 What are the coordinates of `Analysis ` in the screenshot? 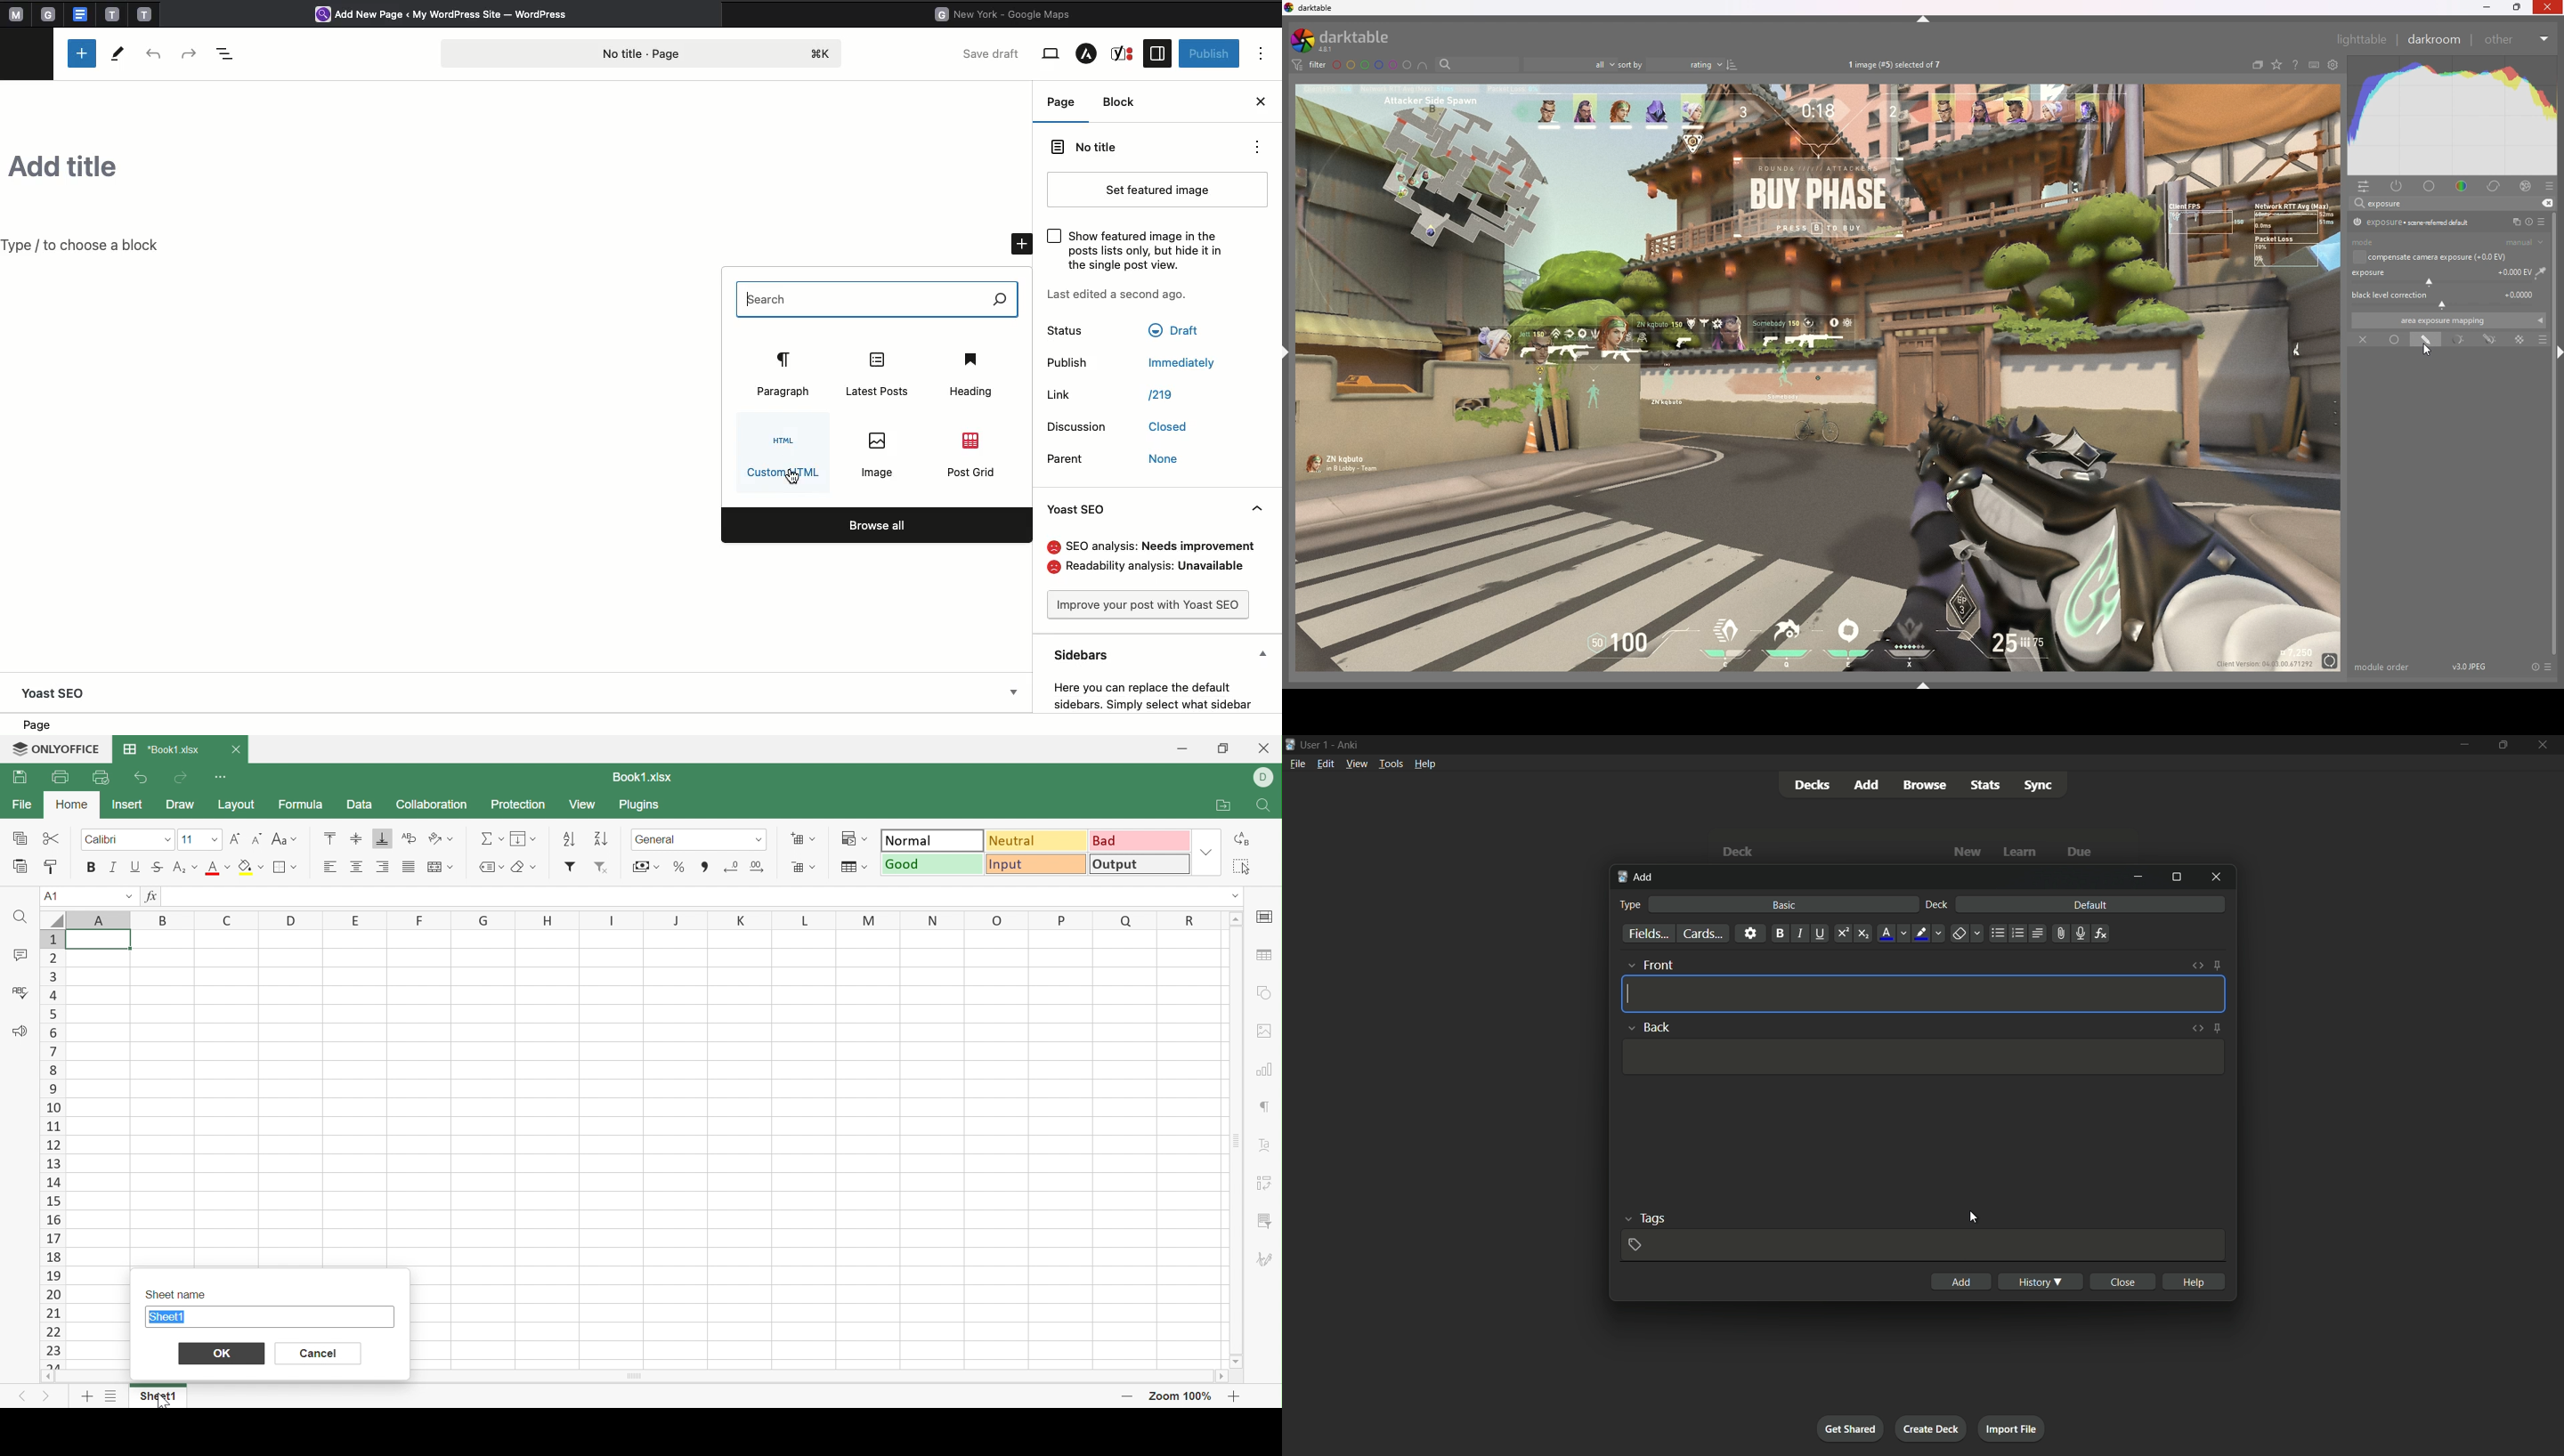 It's located at (1156, 558).